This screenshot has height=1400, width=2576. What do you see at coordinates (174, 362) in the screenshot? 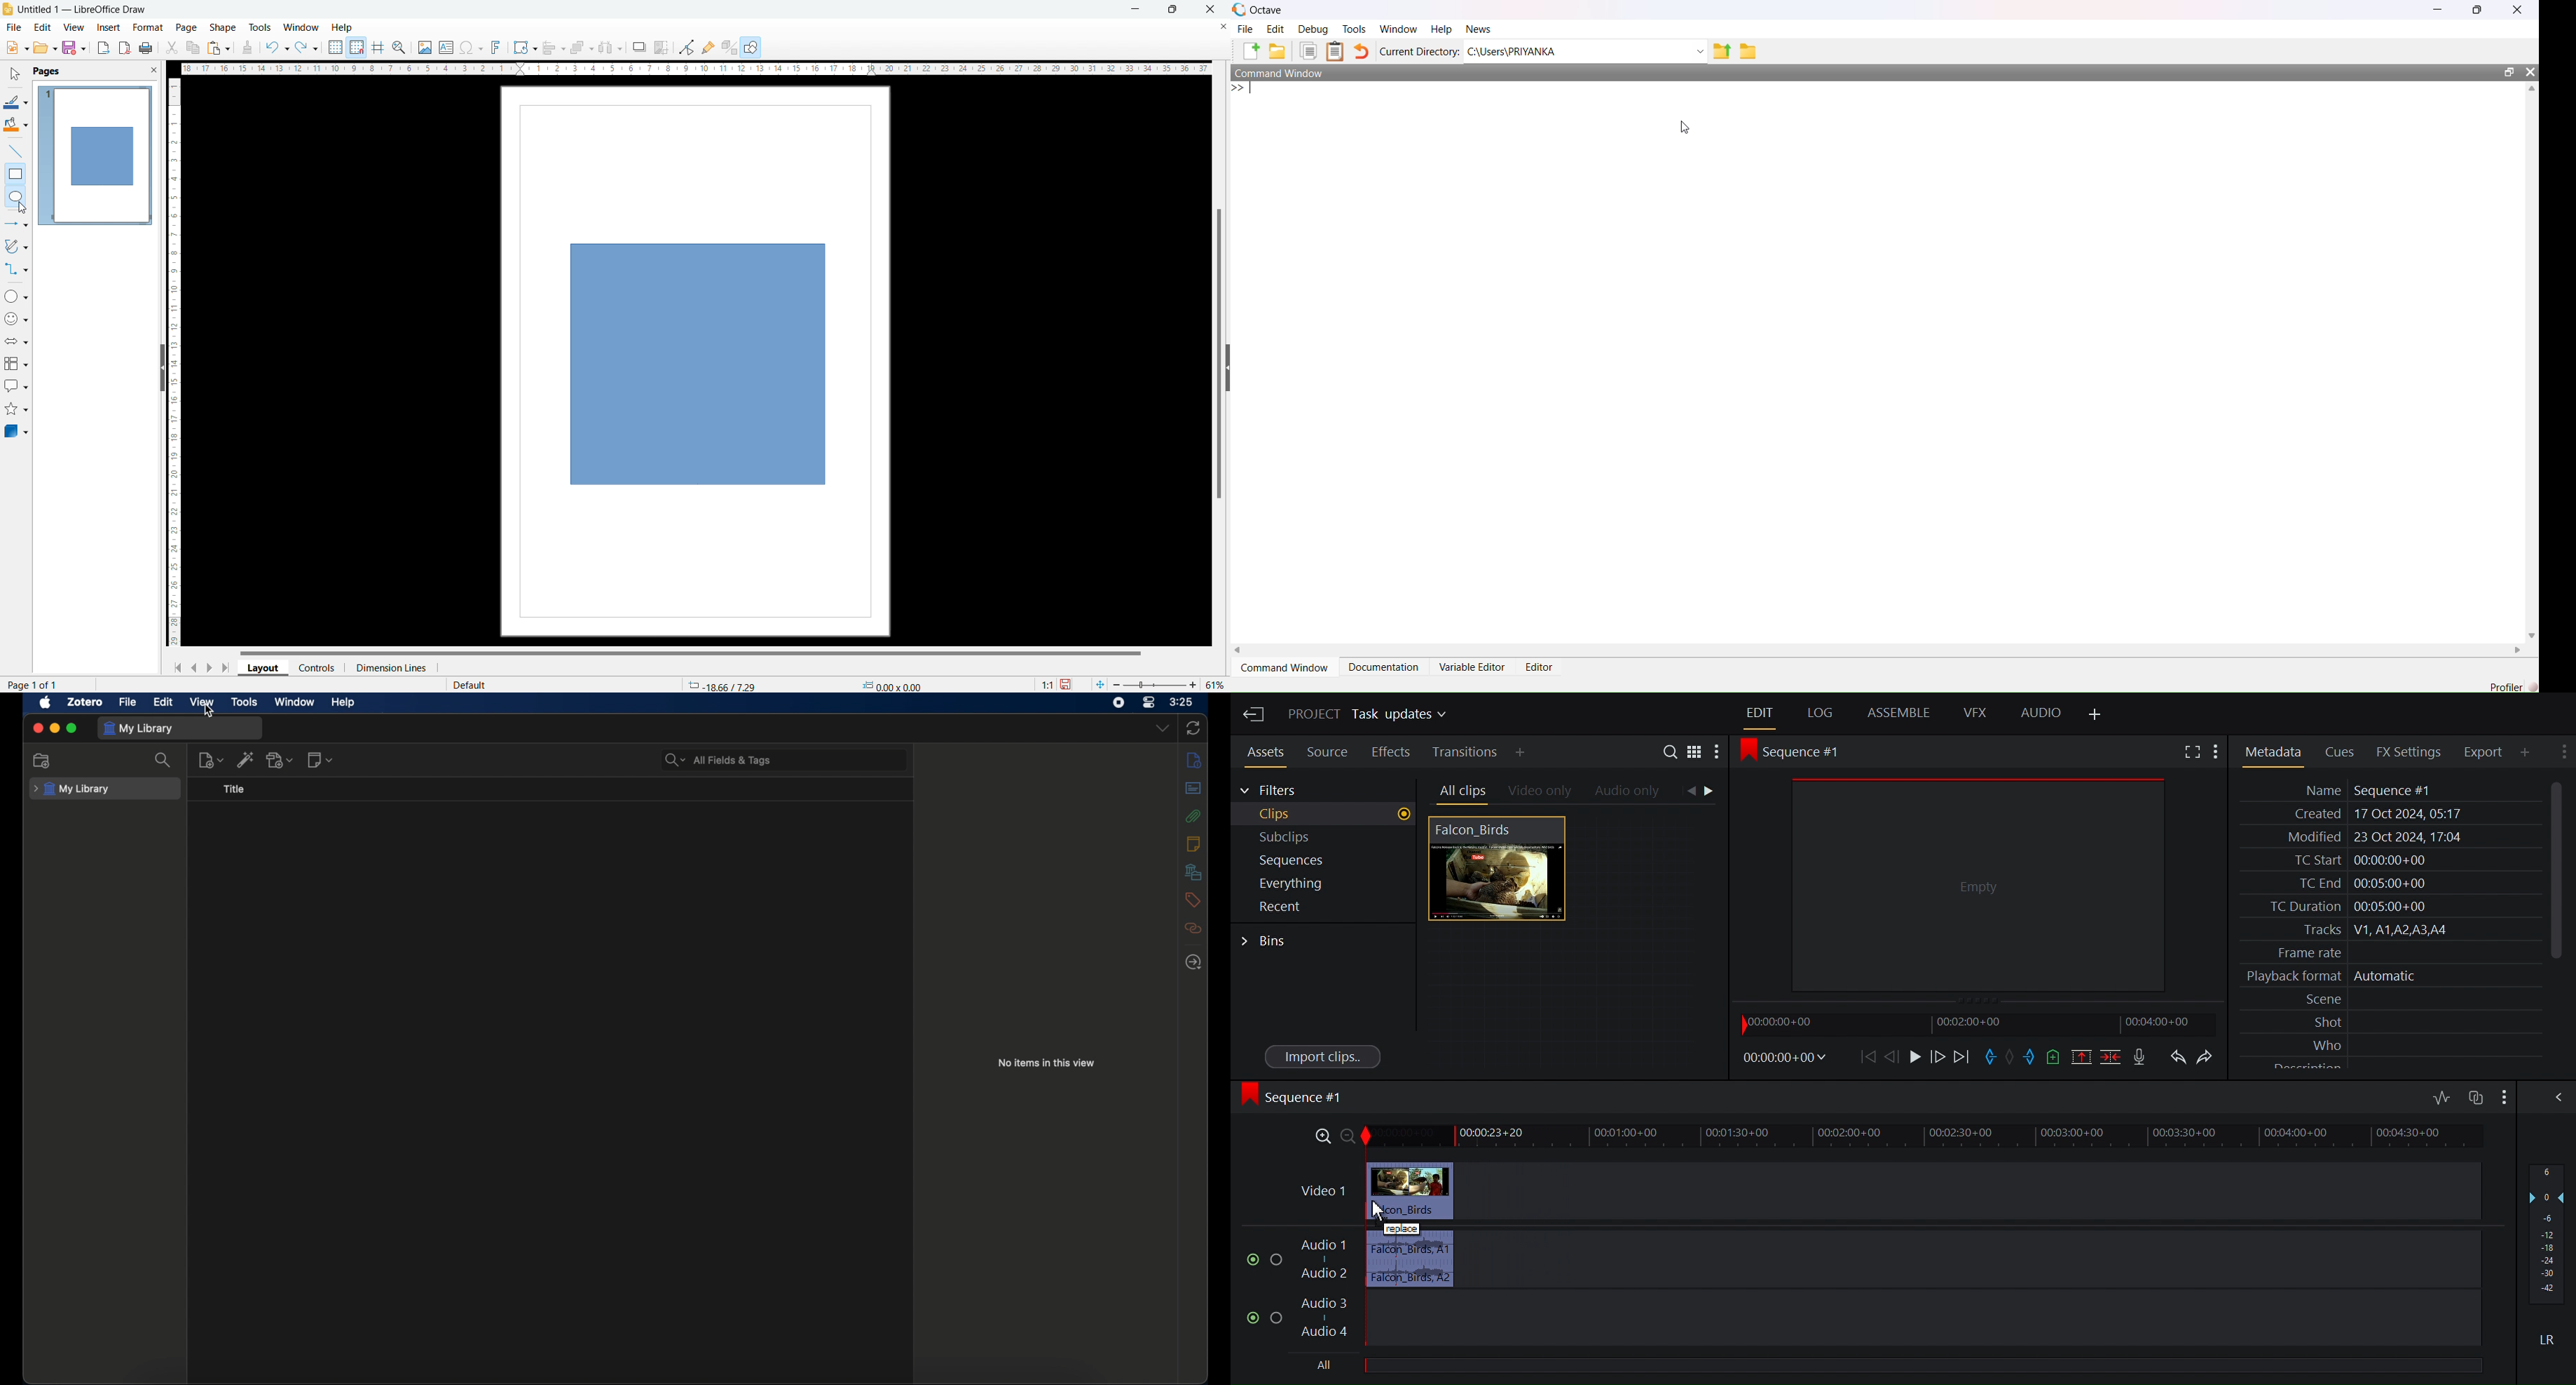
I see `vertical ruler` at bounding box center [174, 362].